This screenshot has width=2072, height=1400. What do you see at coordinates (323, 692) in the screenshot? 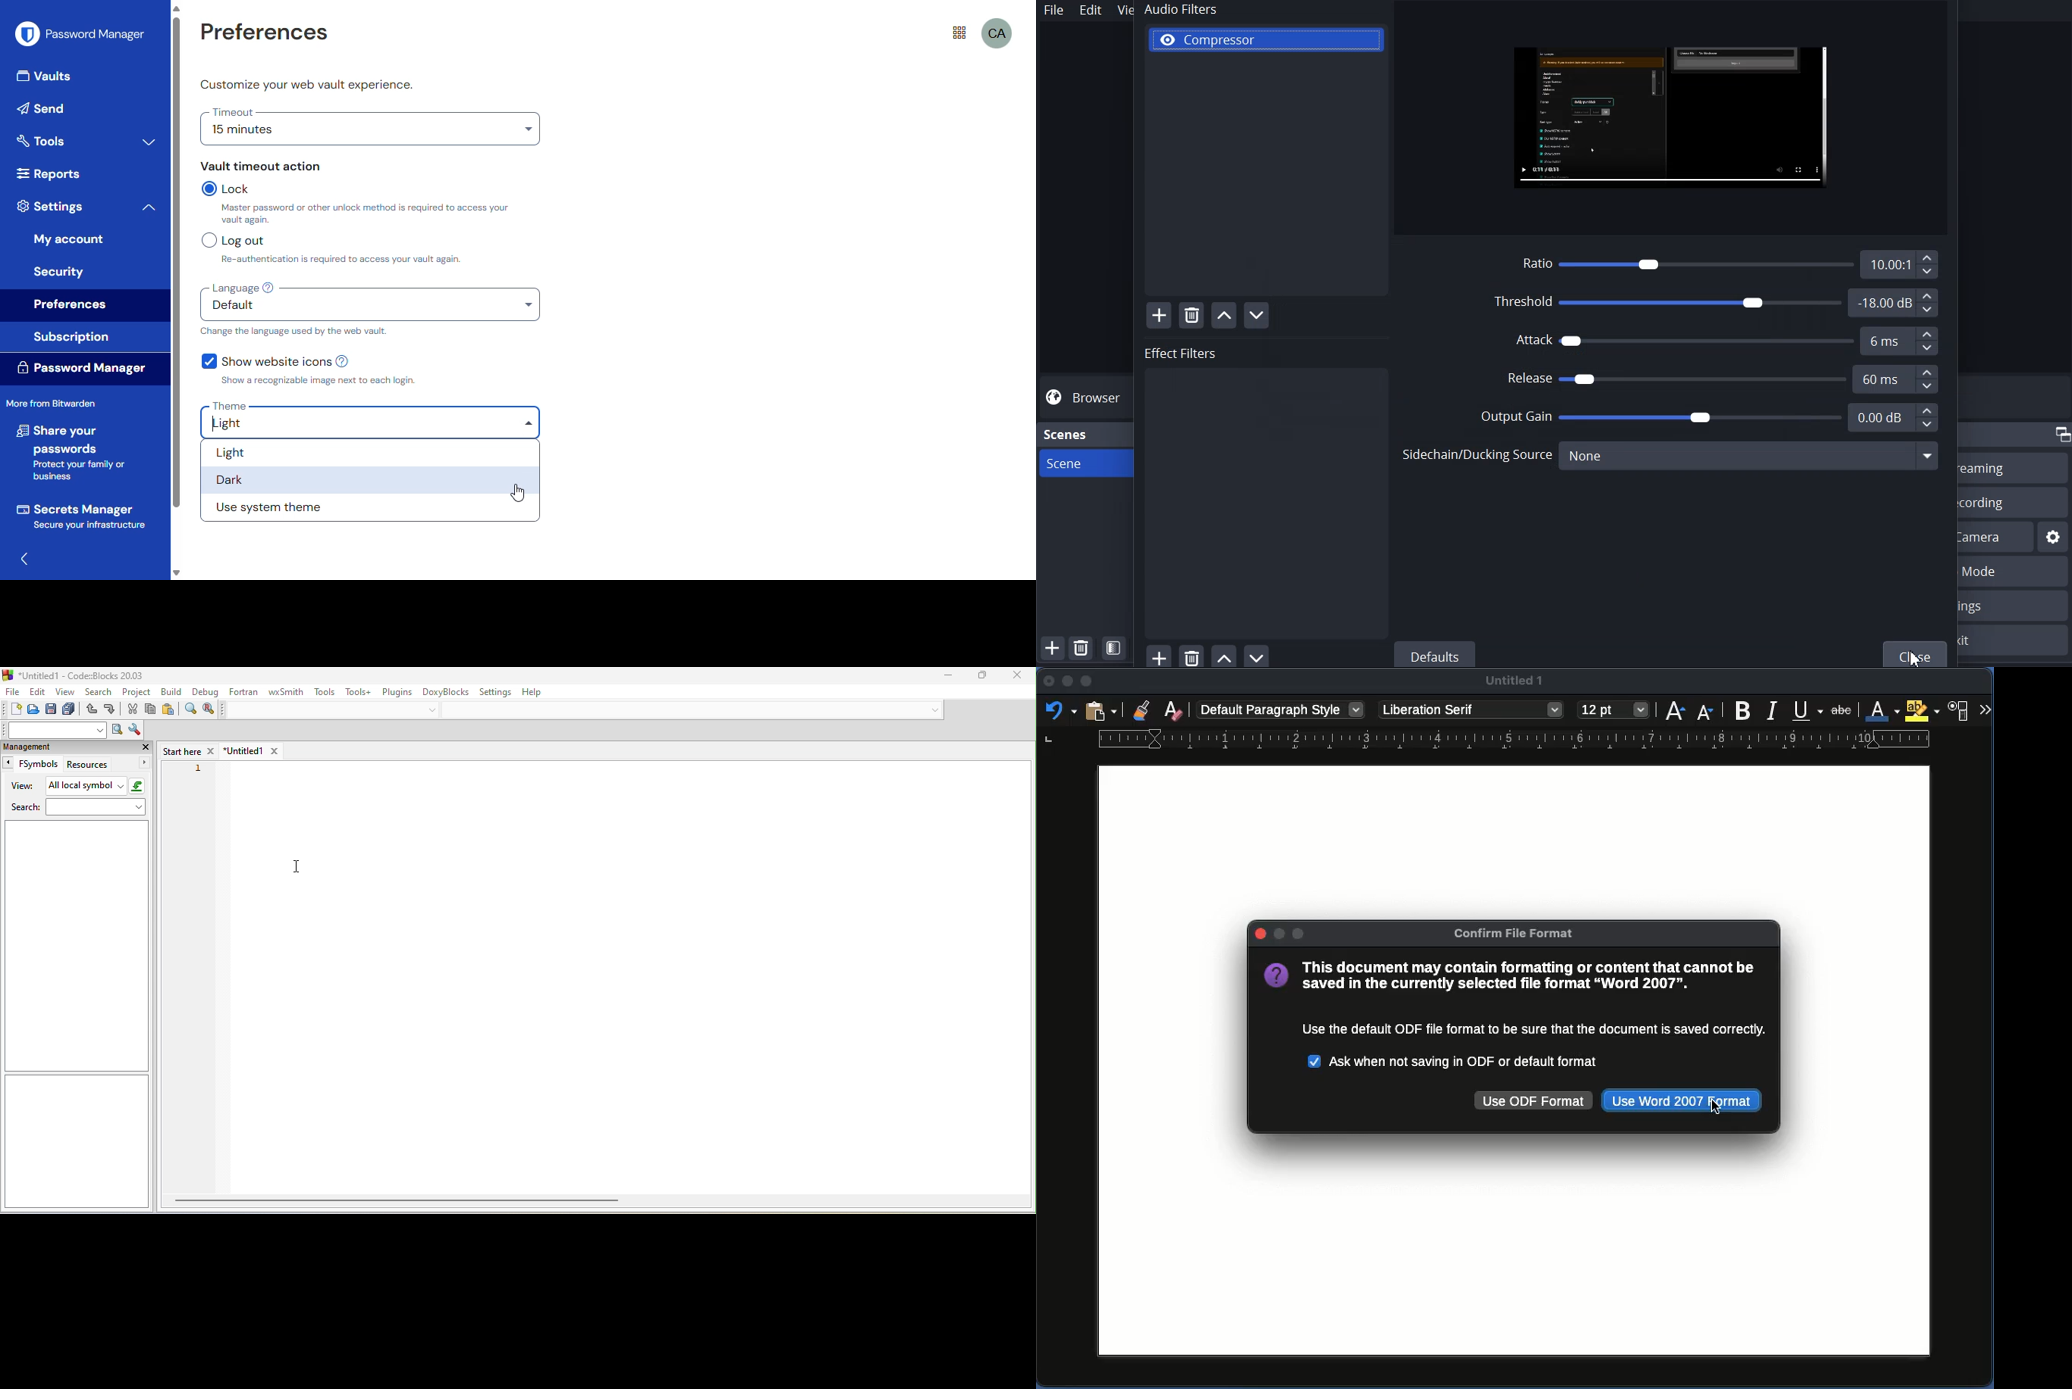
I see `tools` at bounding box center [323, 692].